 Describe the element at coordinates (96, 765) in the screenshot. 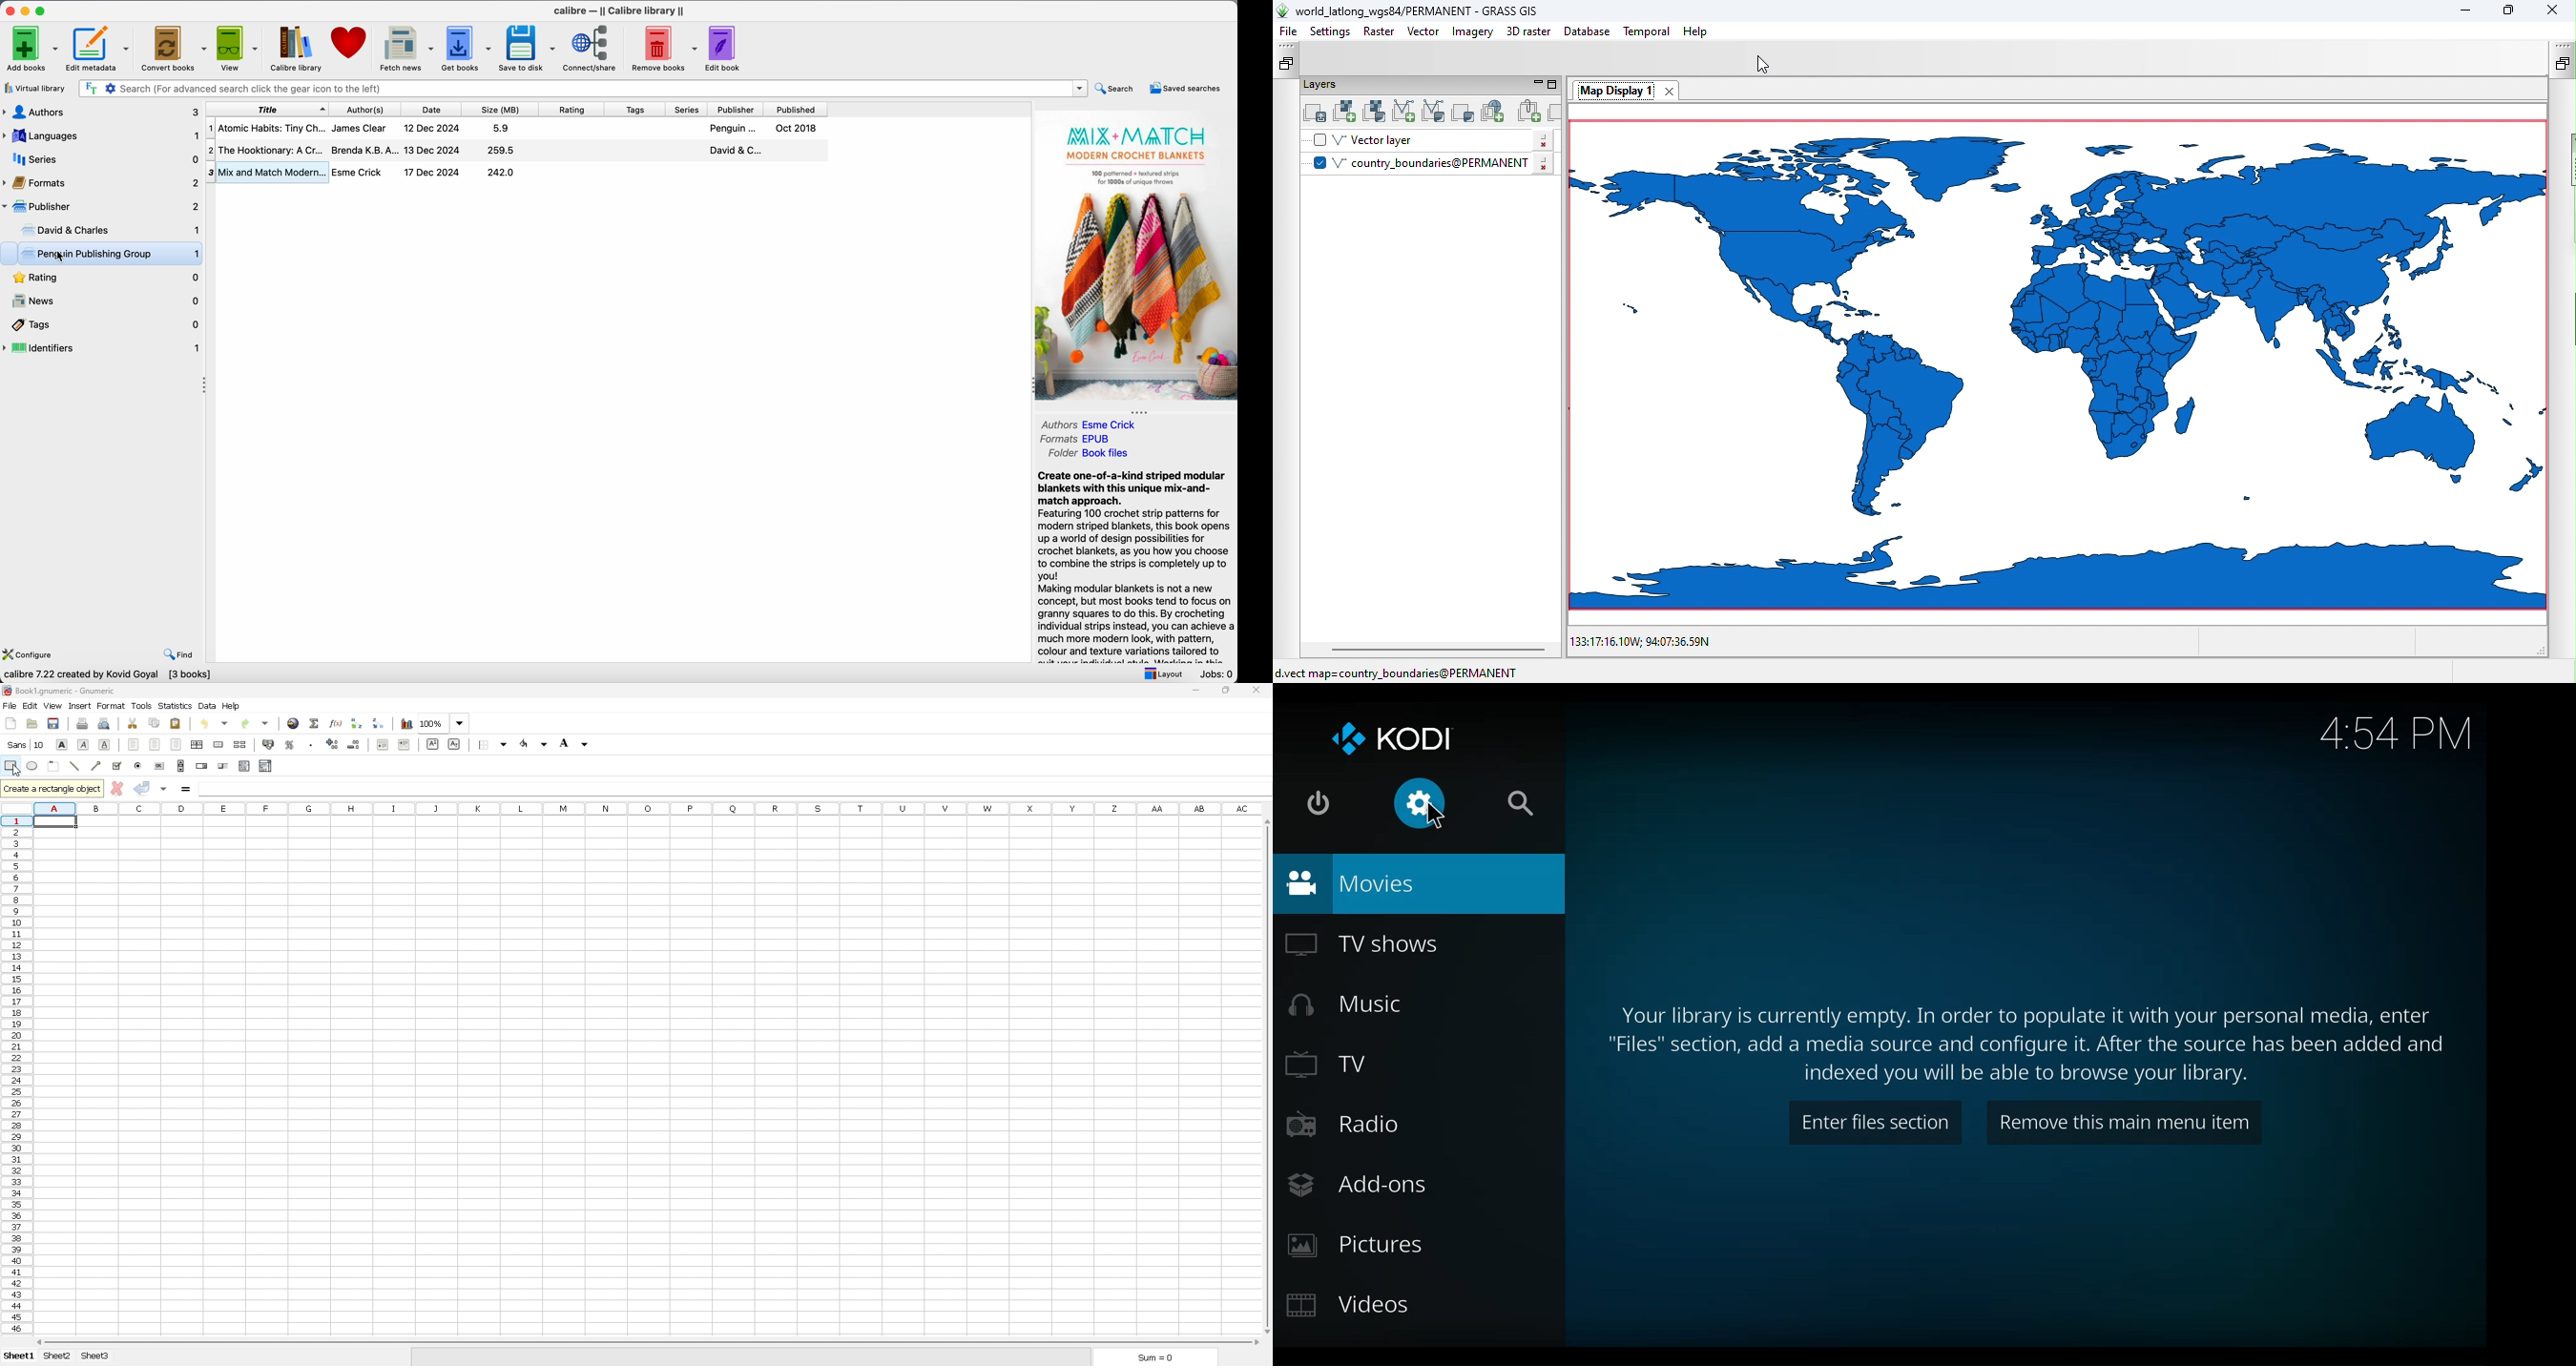

I see `arrowed line` at that location.